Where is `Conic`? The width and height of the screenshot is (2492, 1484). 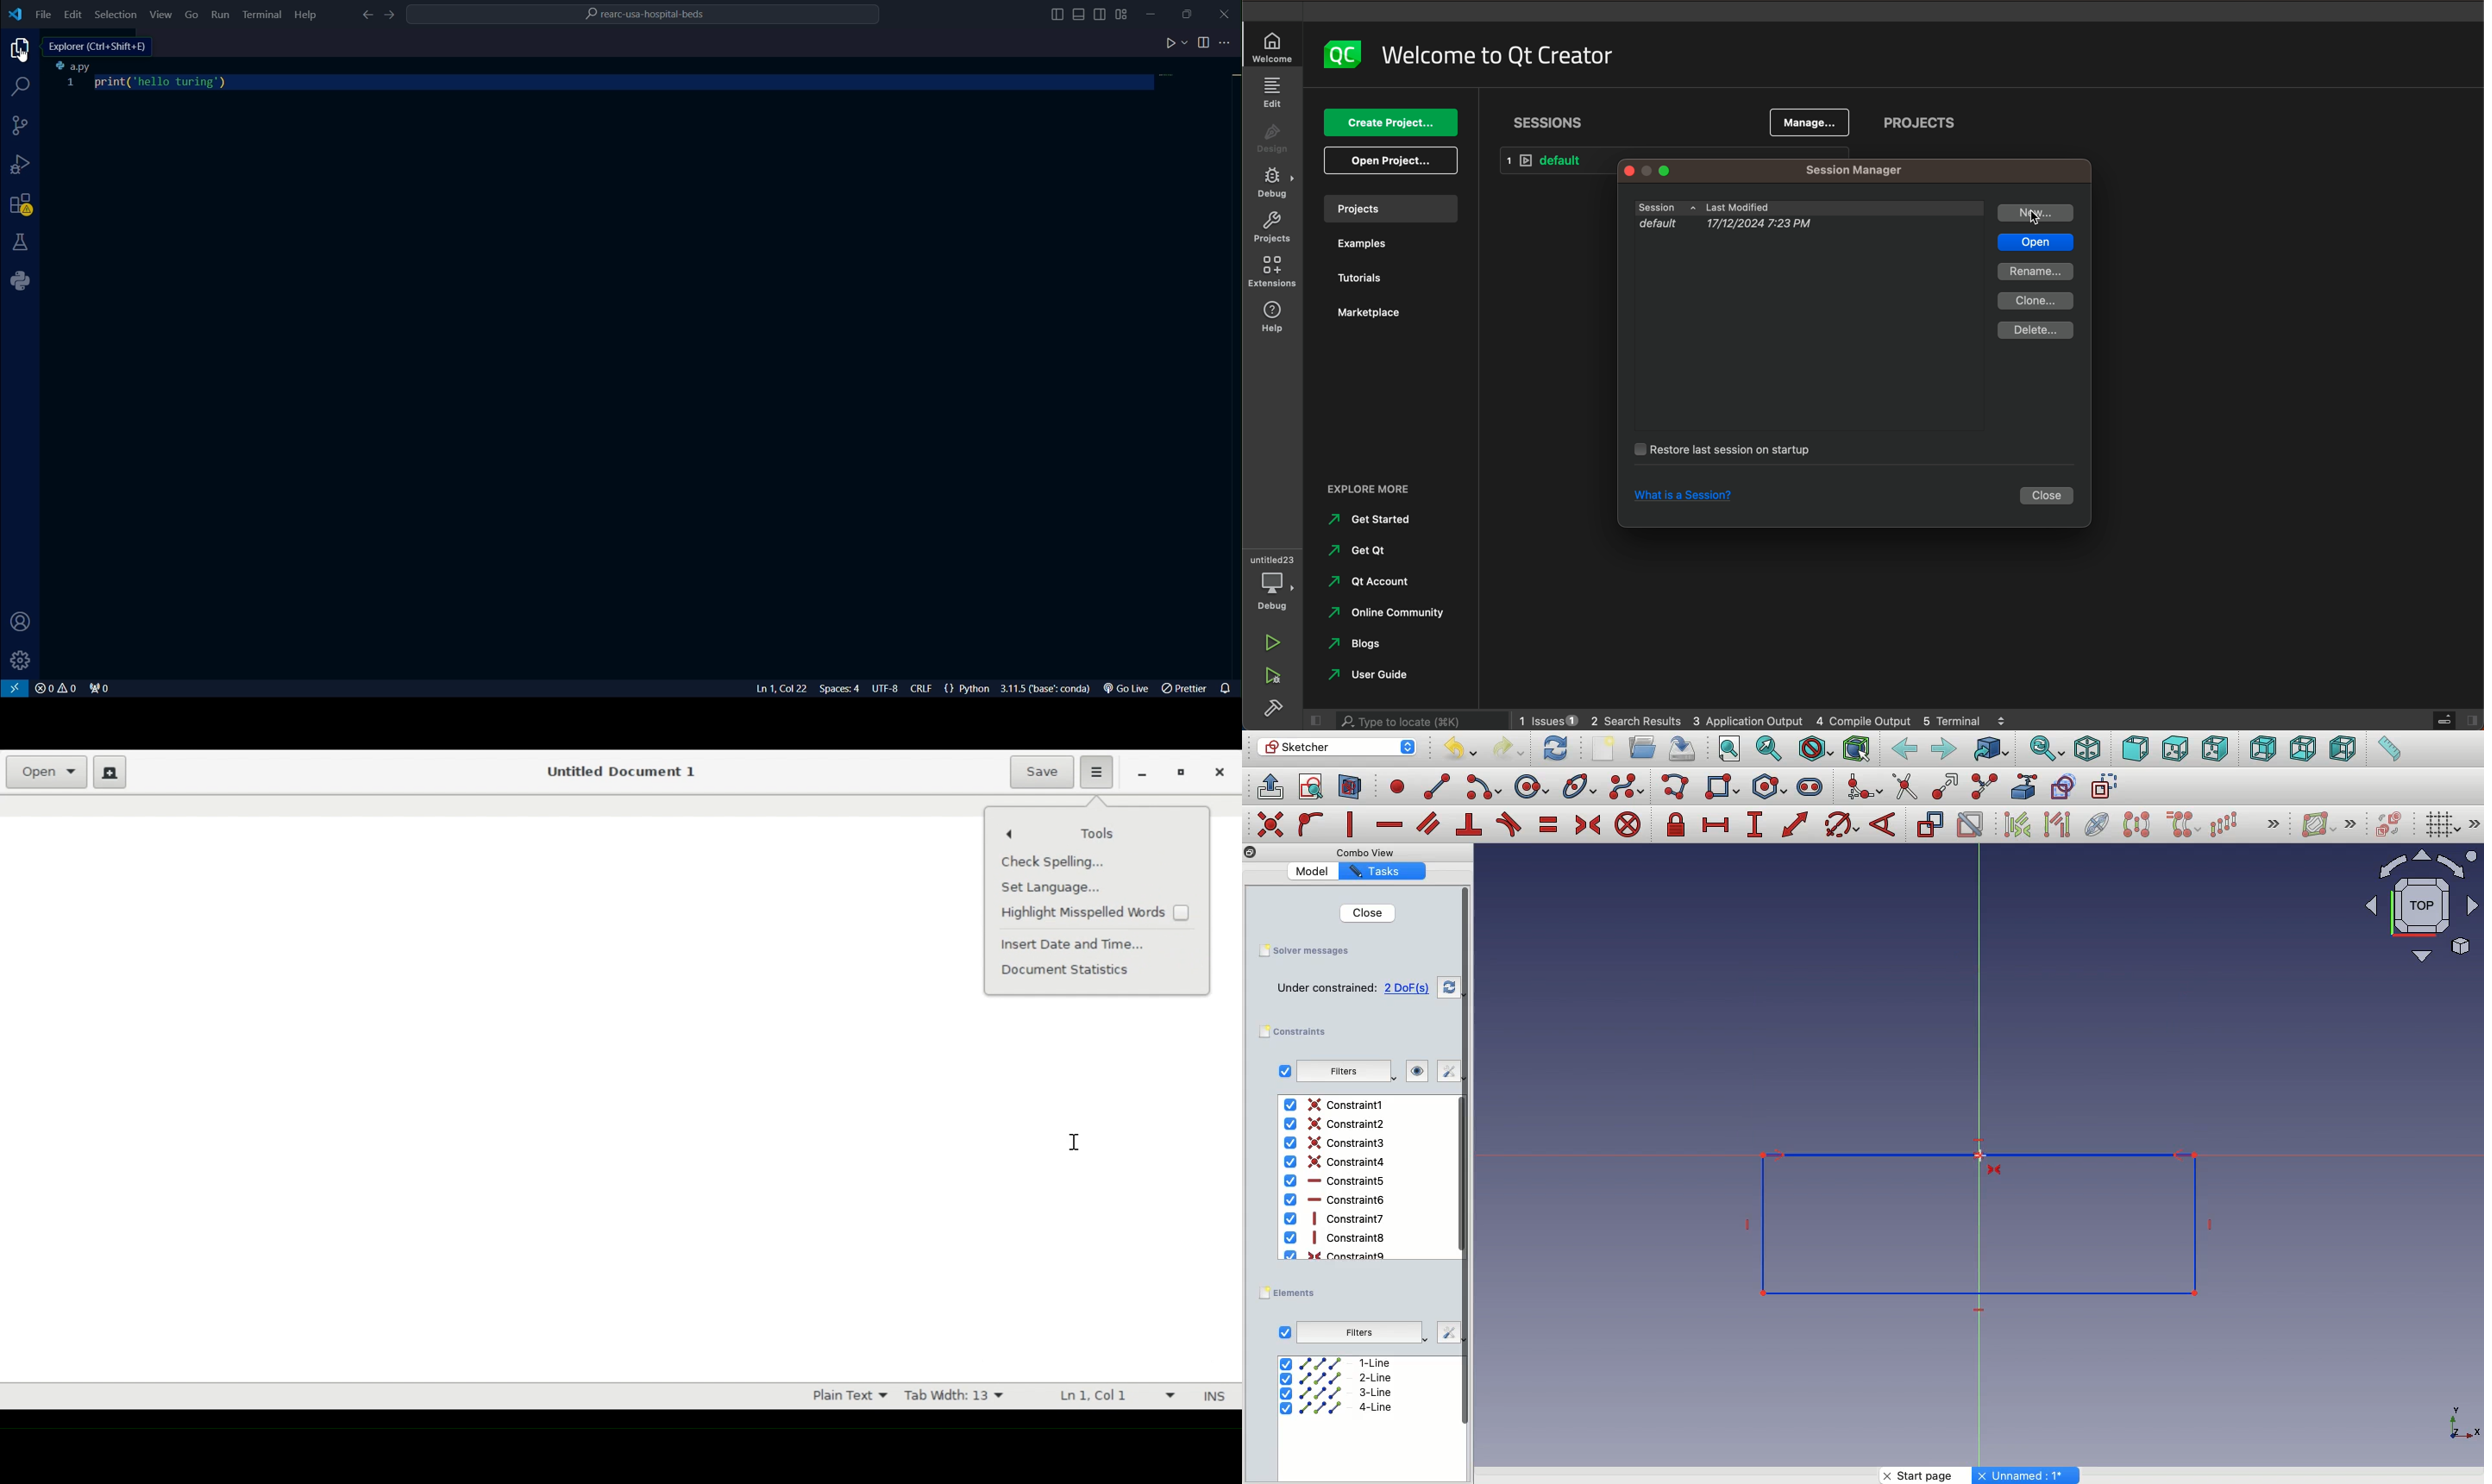
Conic is located at coordinates (1581, 787).